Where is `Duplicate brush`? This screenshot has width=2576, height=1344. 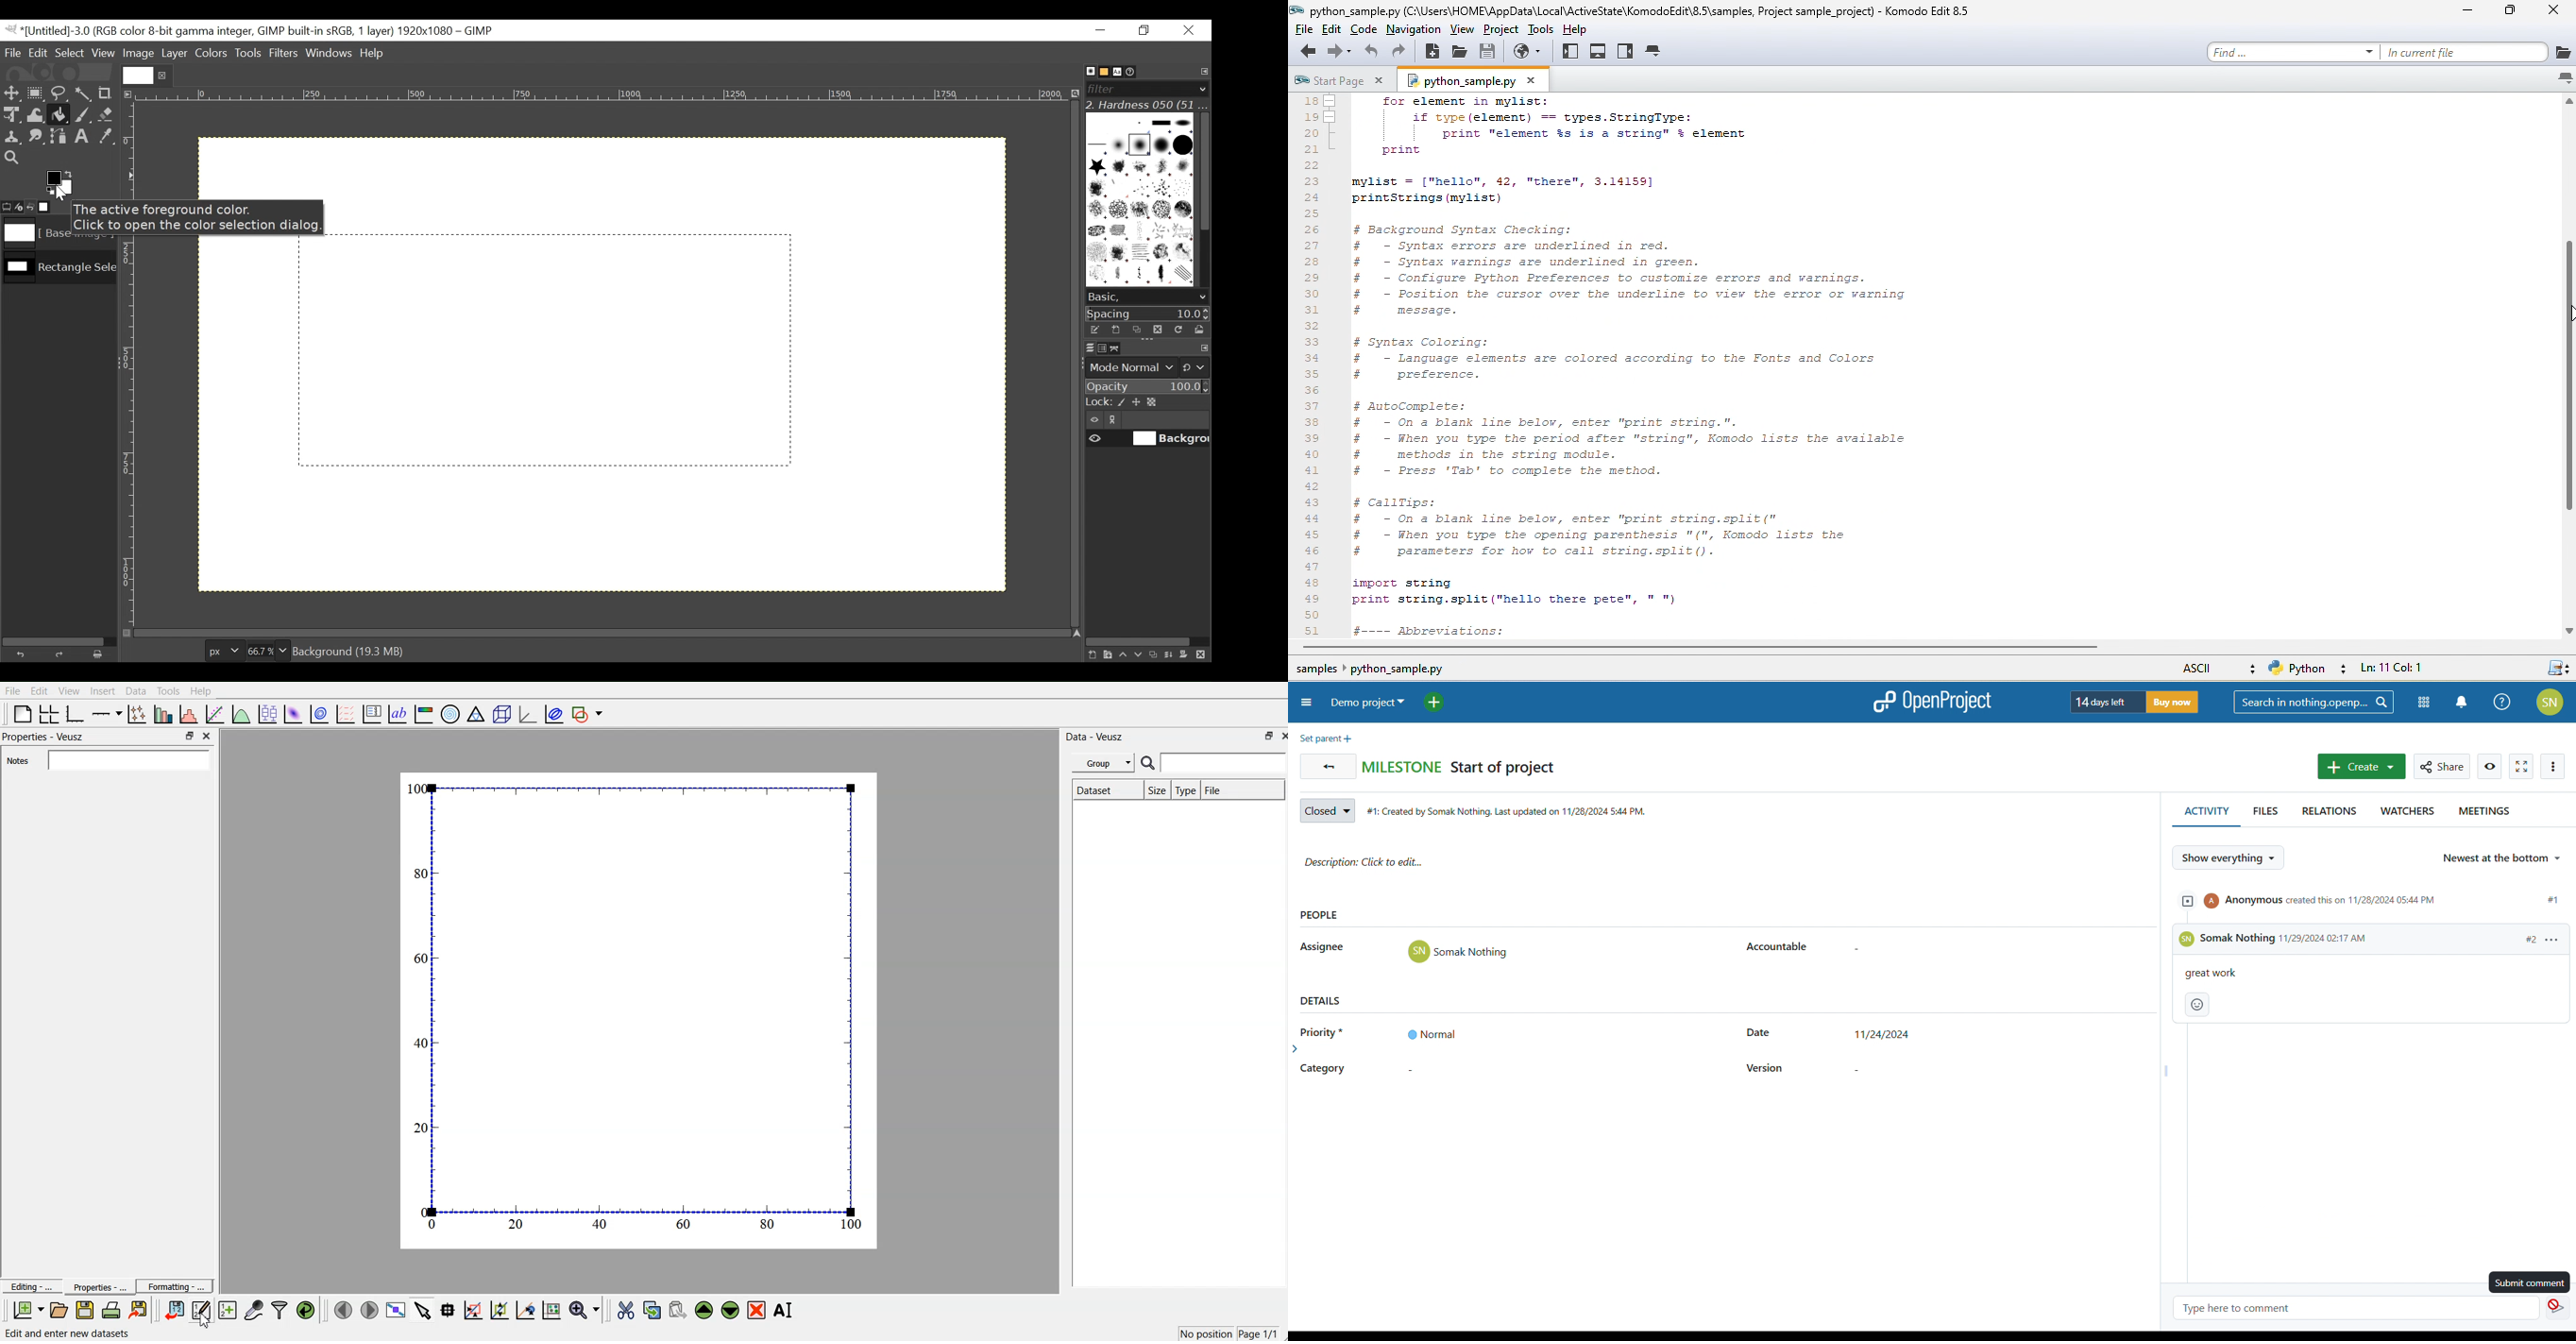 Duplicate brush is located at coordinates (1137, 330).